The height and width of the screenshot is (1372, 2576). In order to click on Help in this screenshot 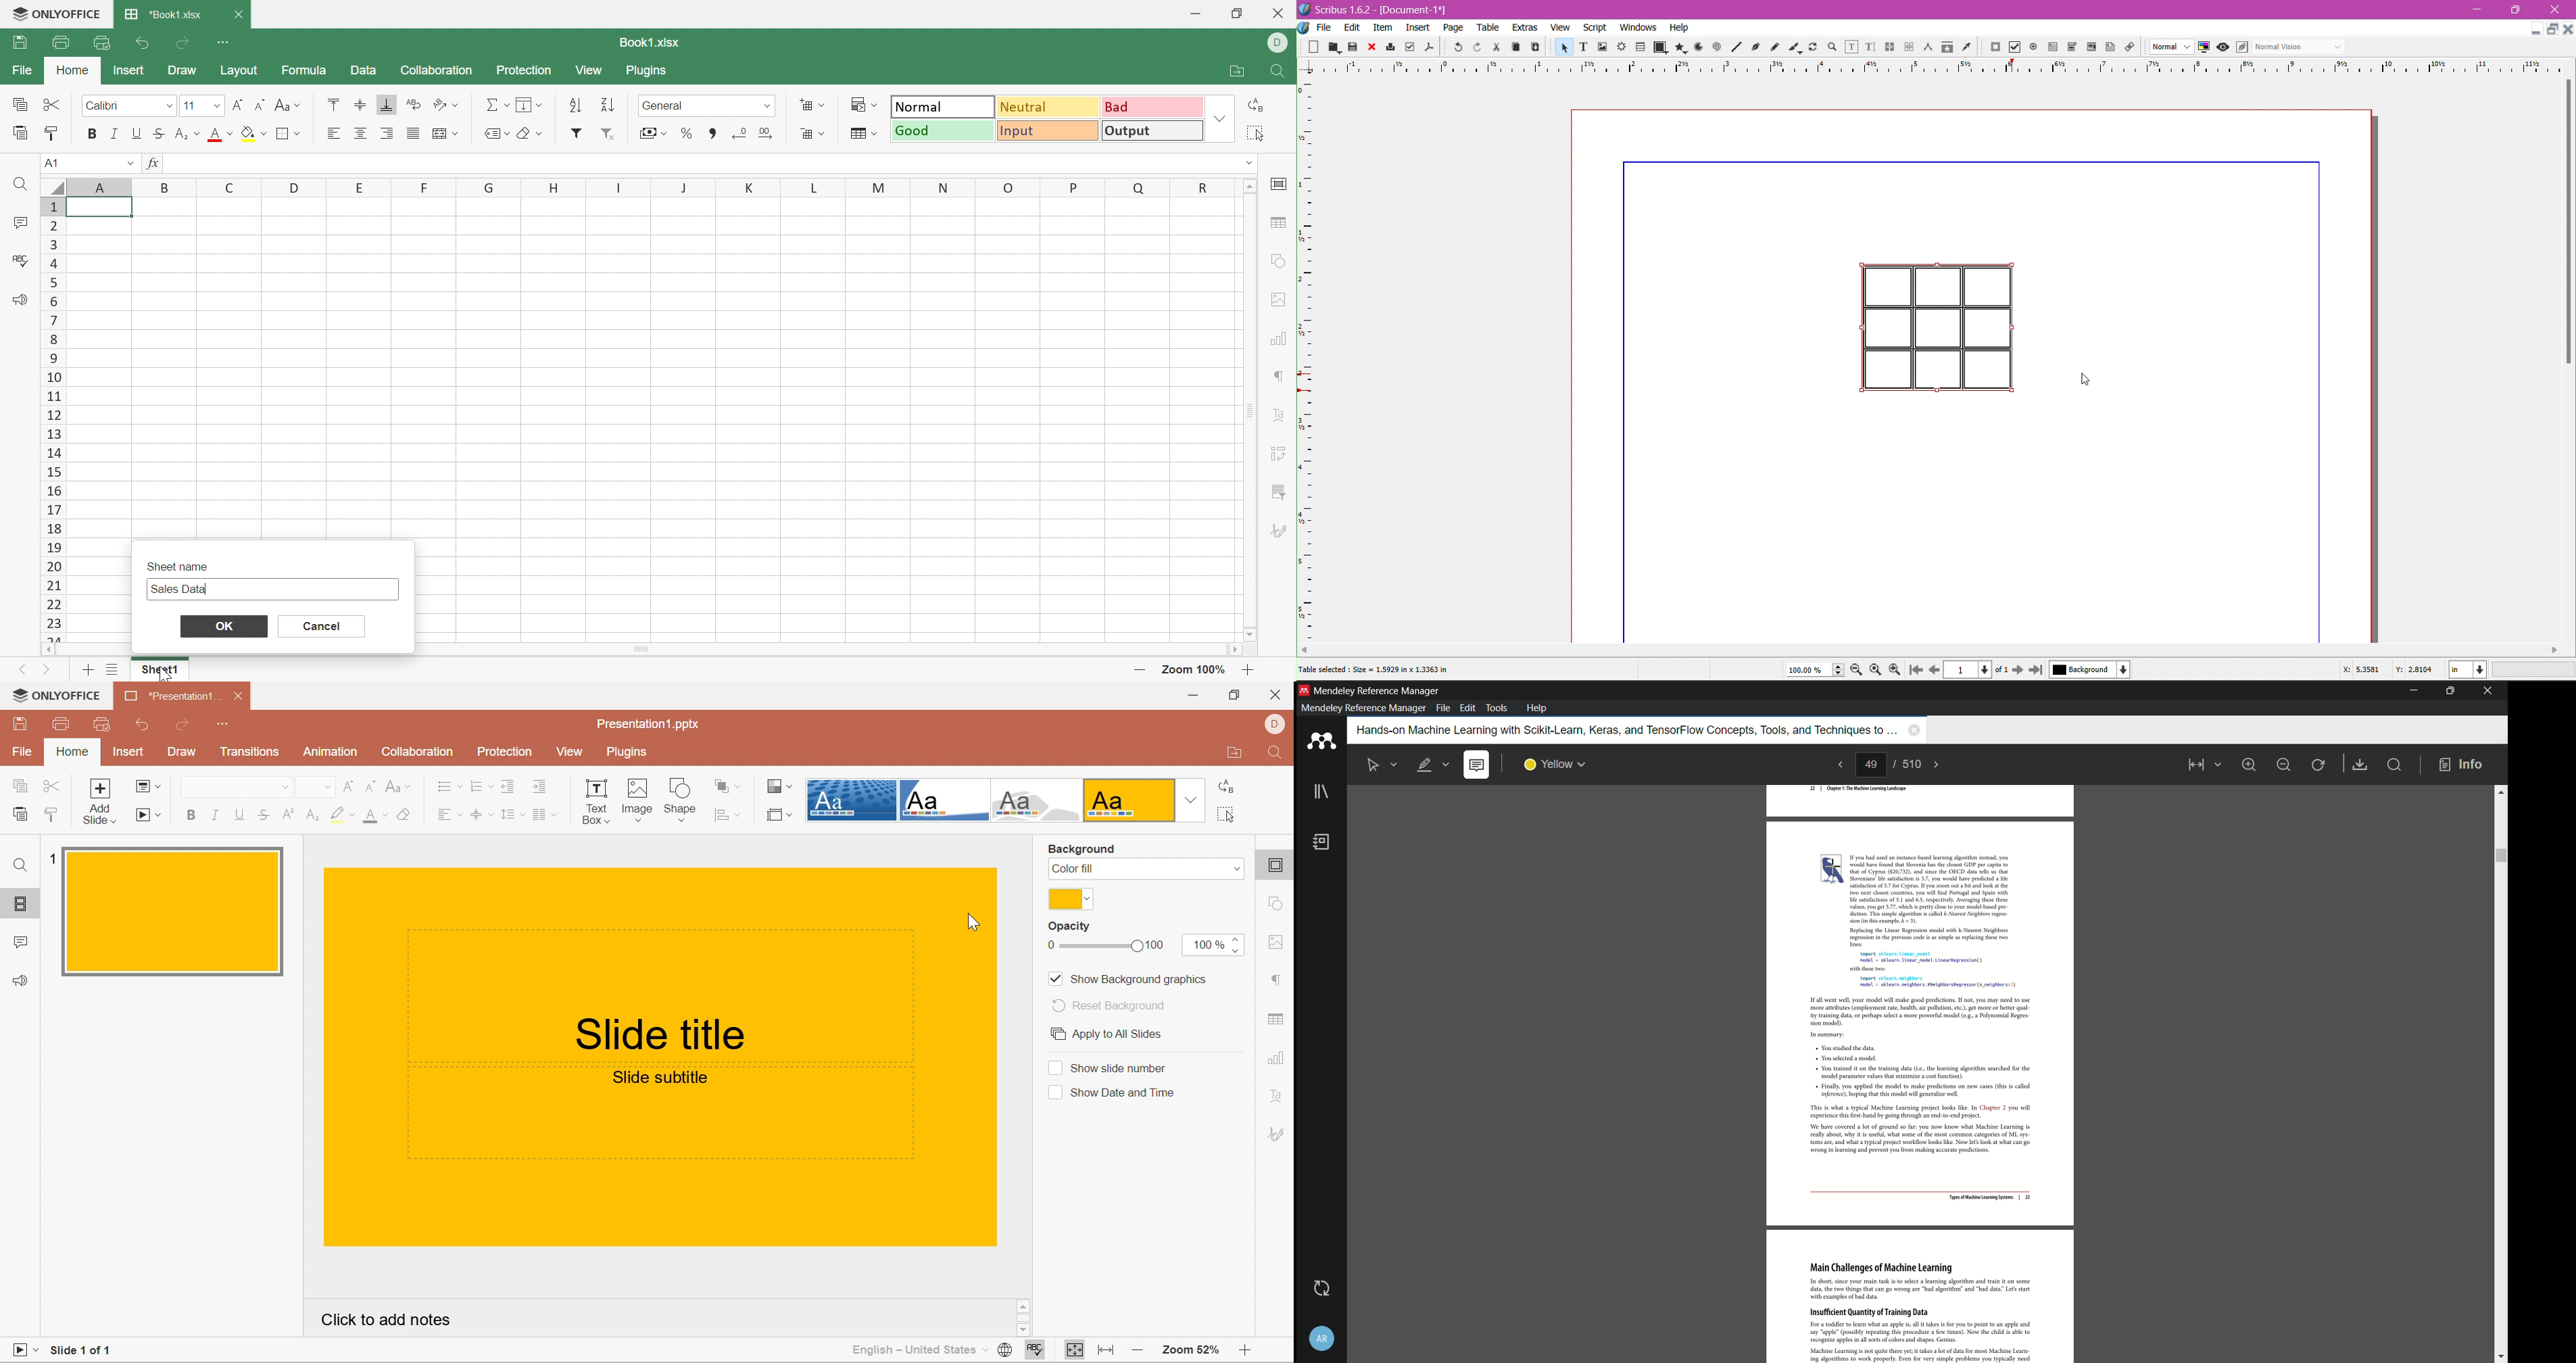, I will do `click(1679, 28)`.